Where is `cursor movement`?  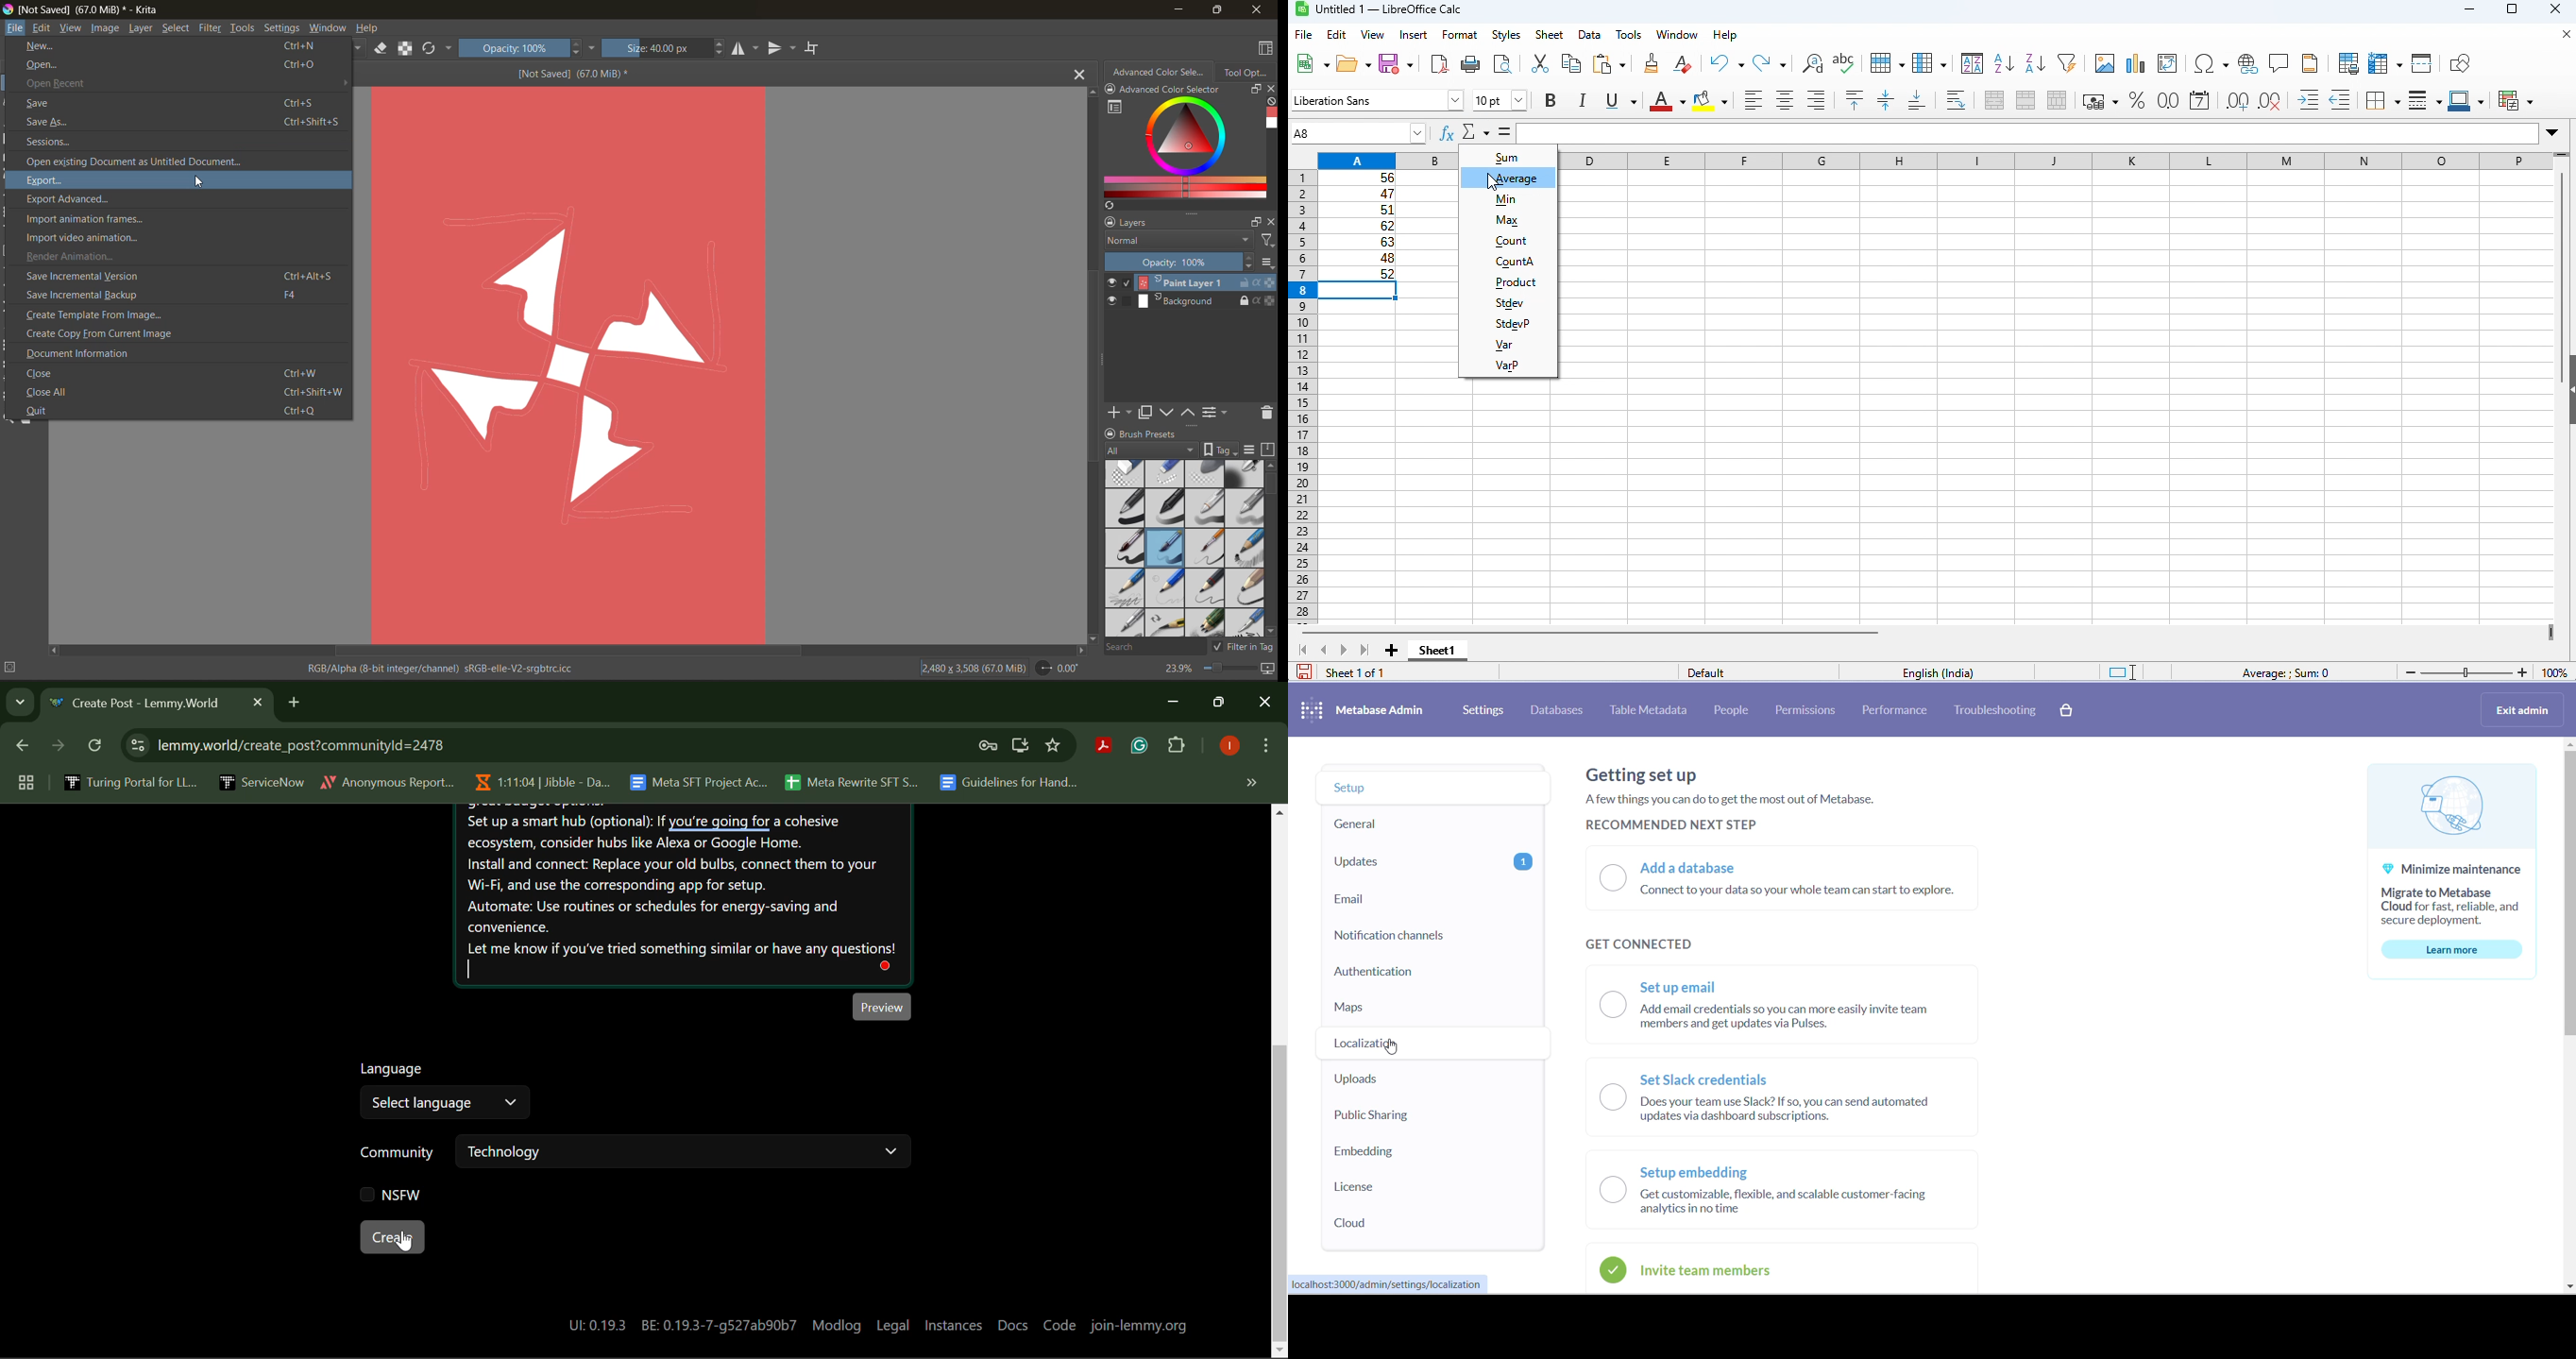
cursor movement is located at coordinates (1494, 181).